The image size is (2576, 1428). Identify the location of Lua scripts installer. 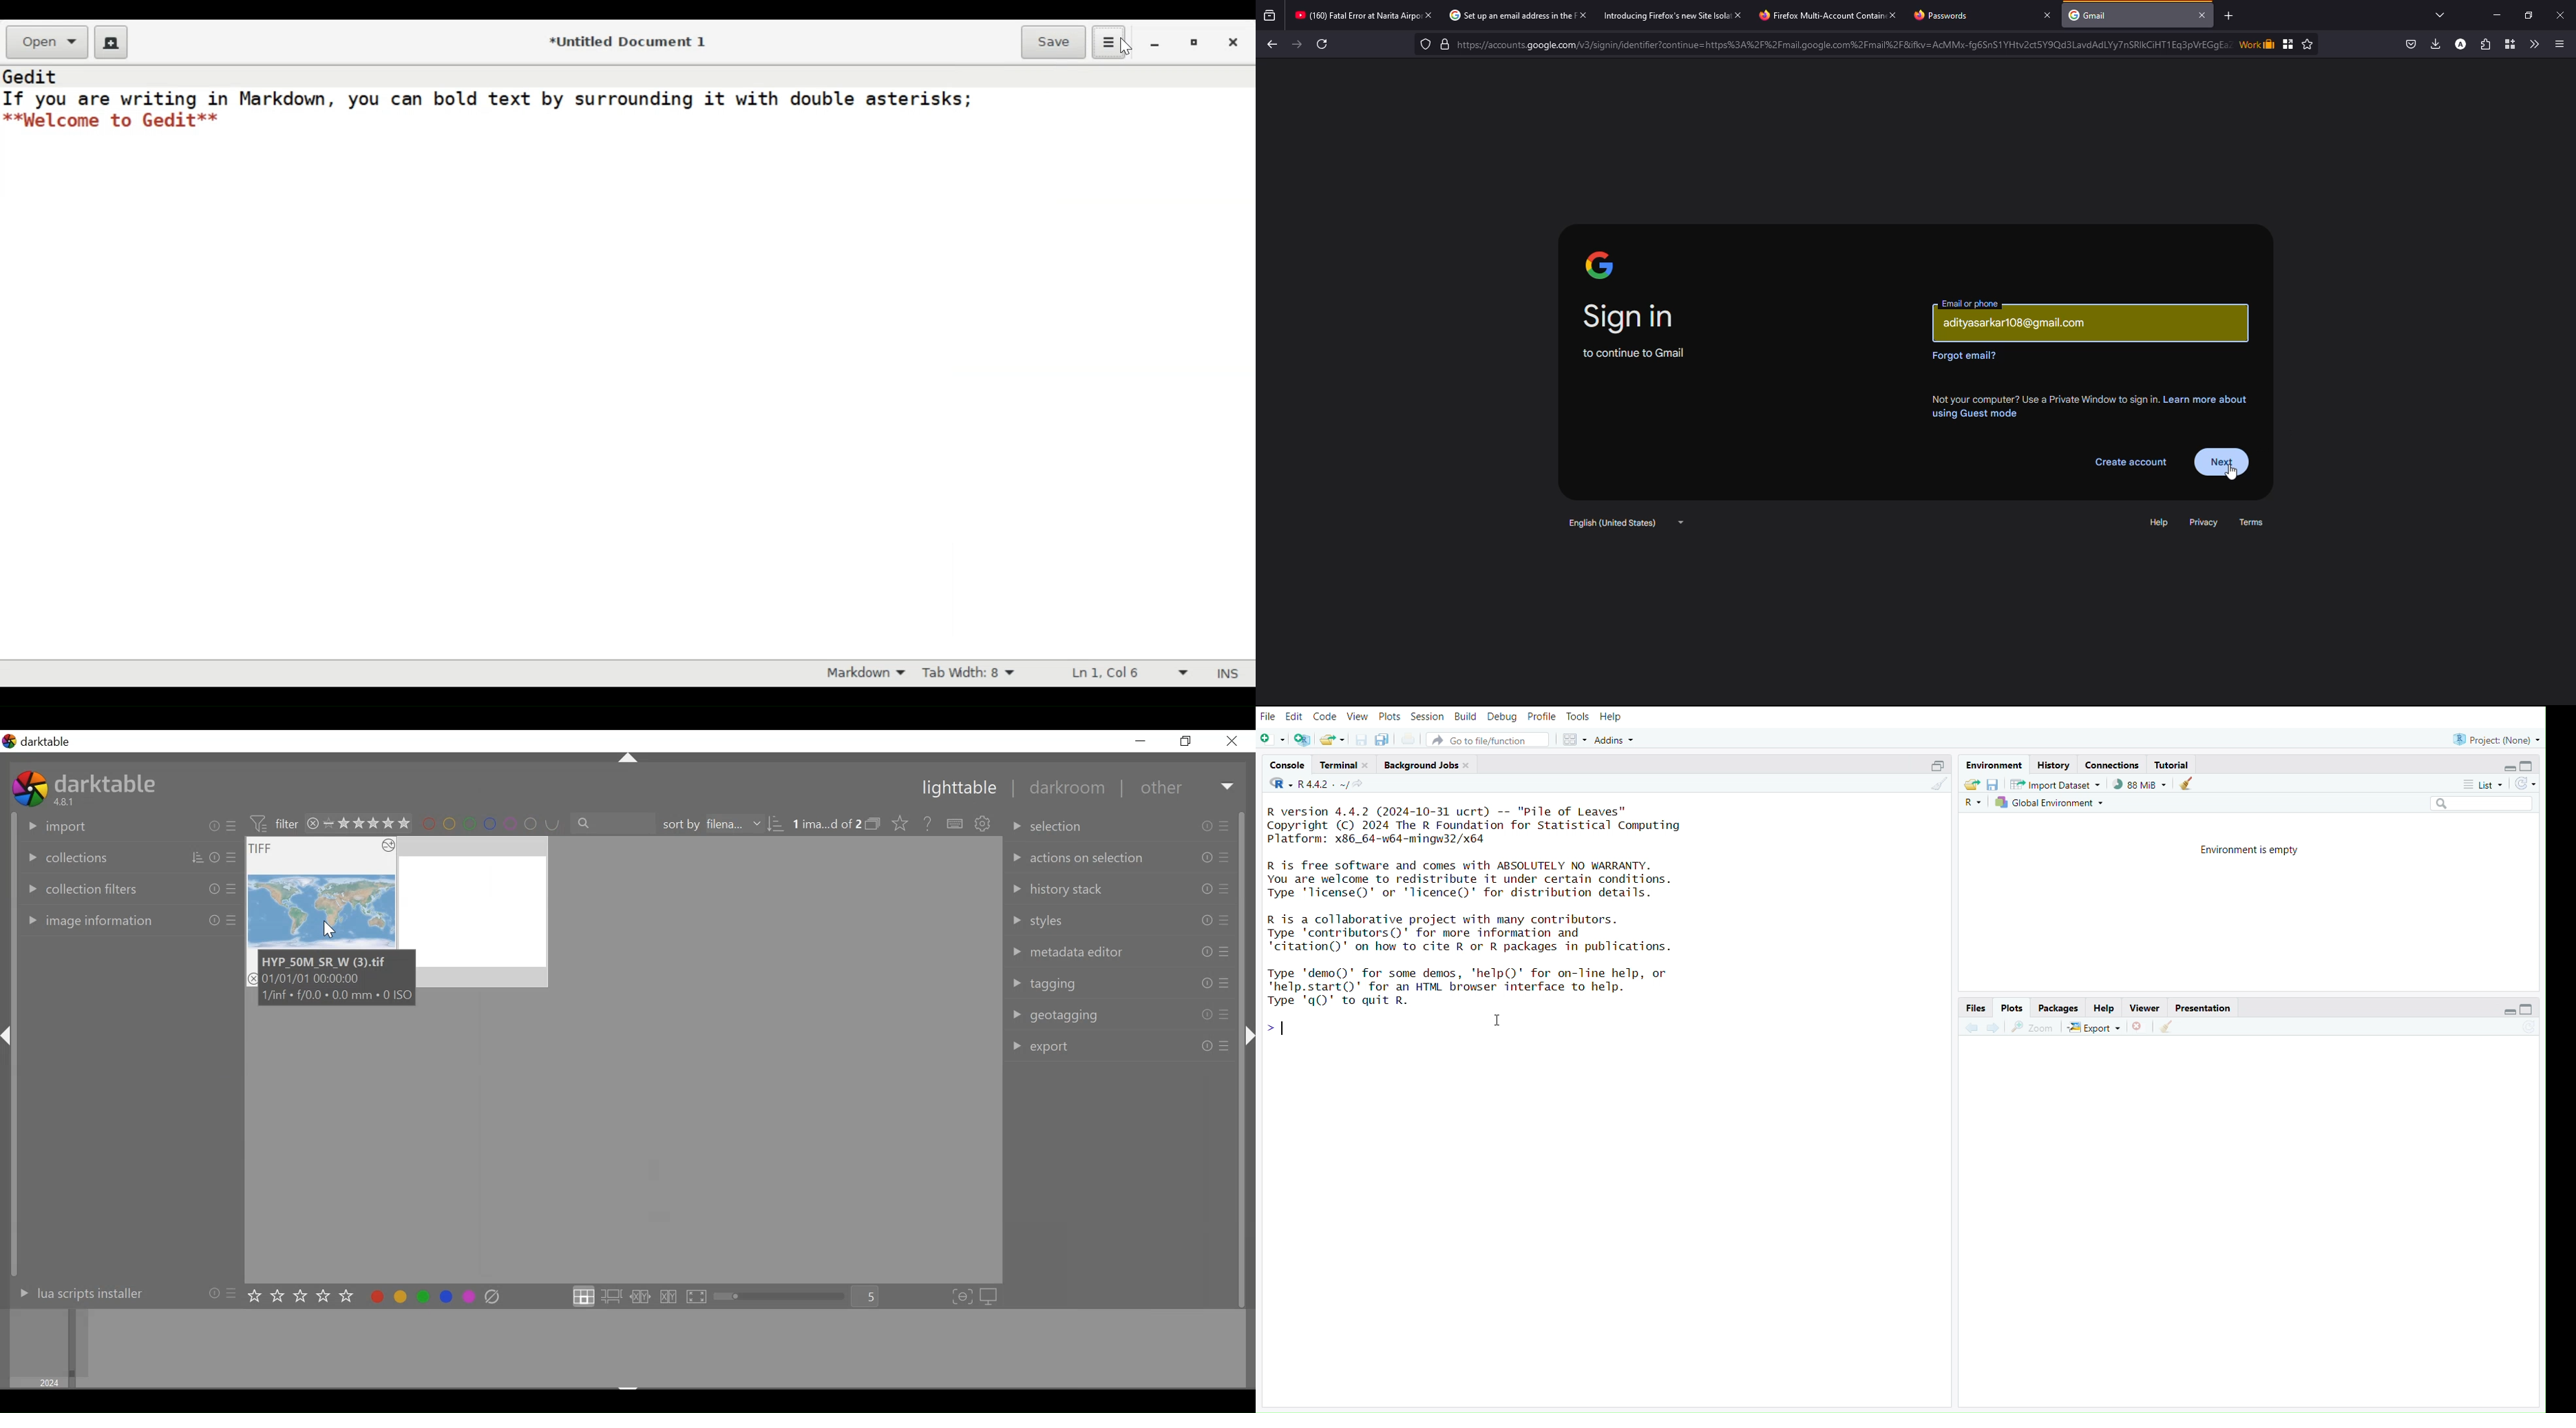
(124, 1296).